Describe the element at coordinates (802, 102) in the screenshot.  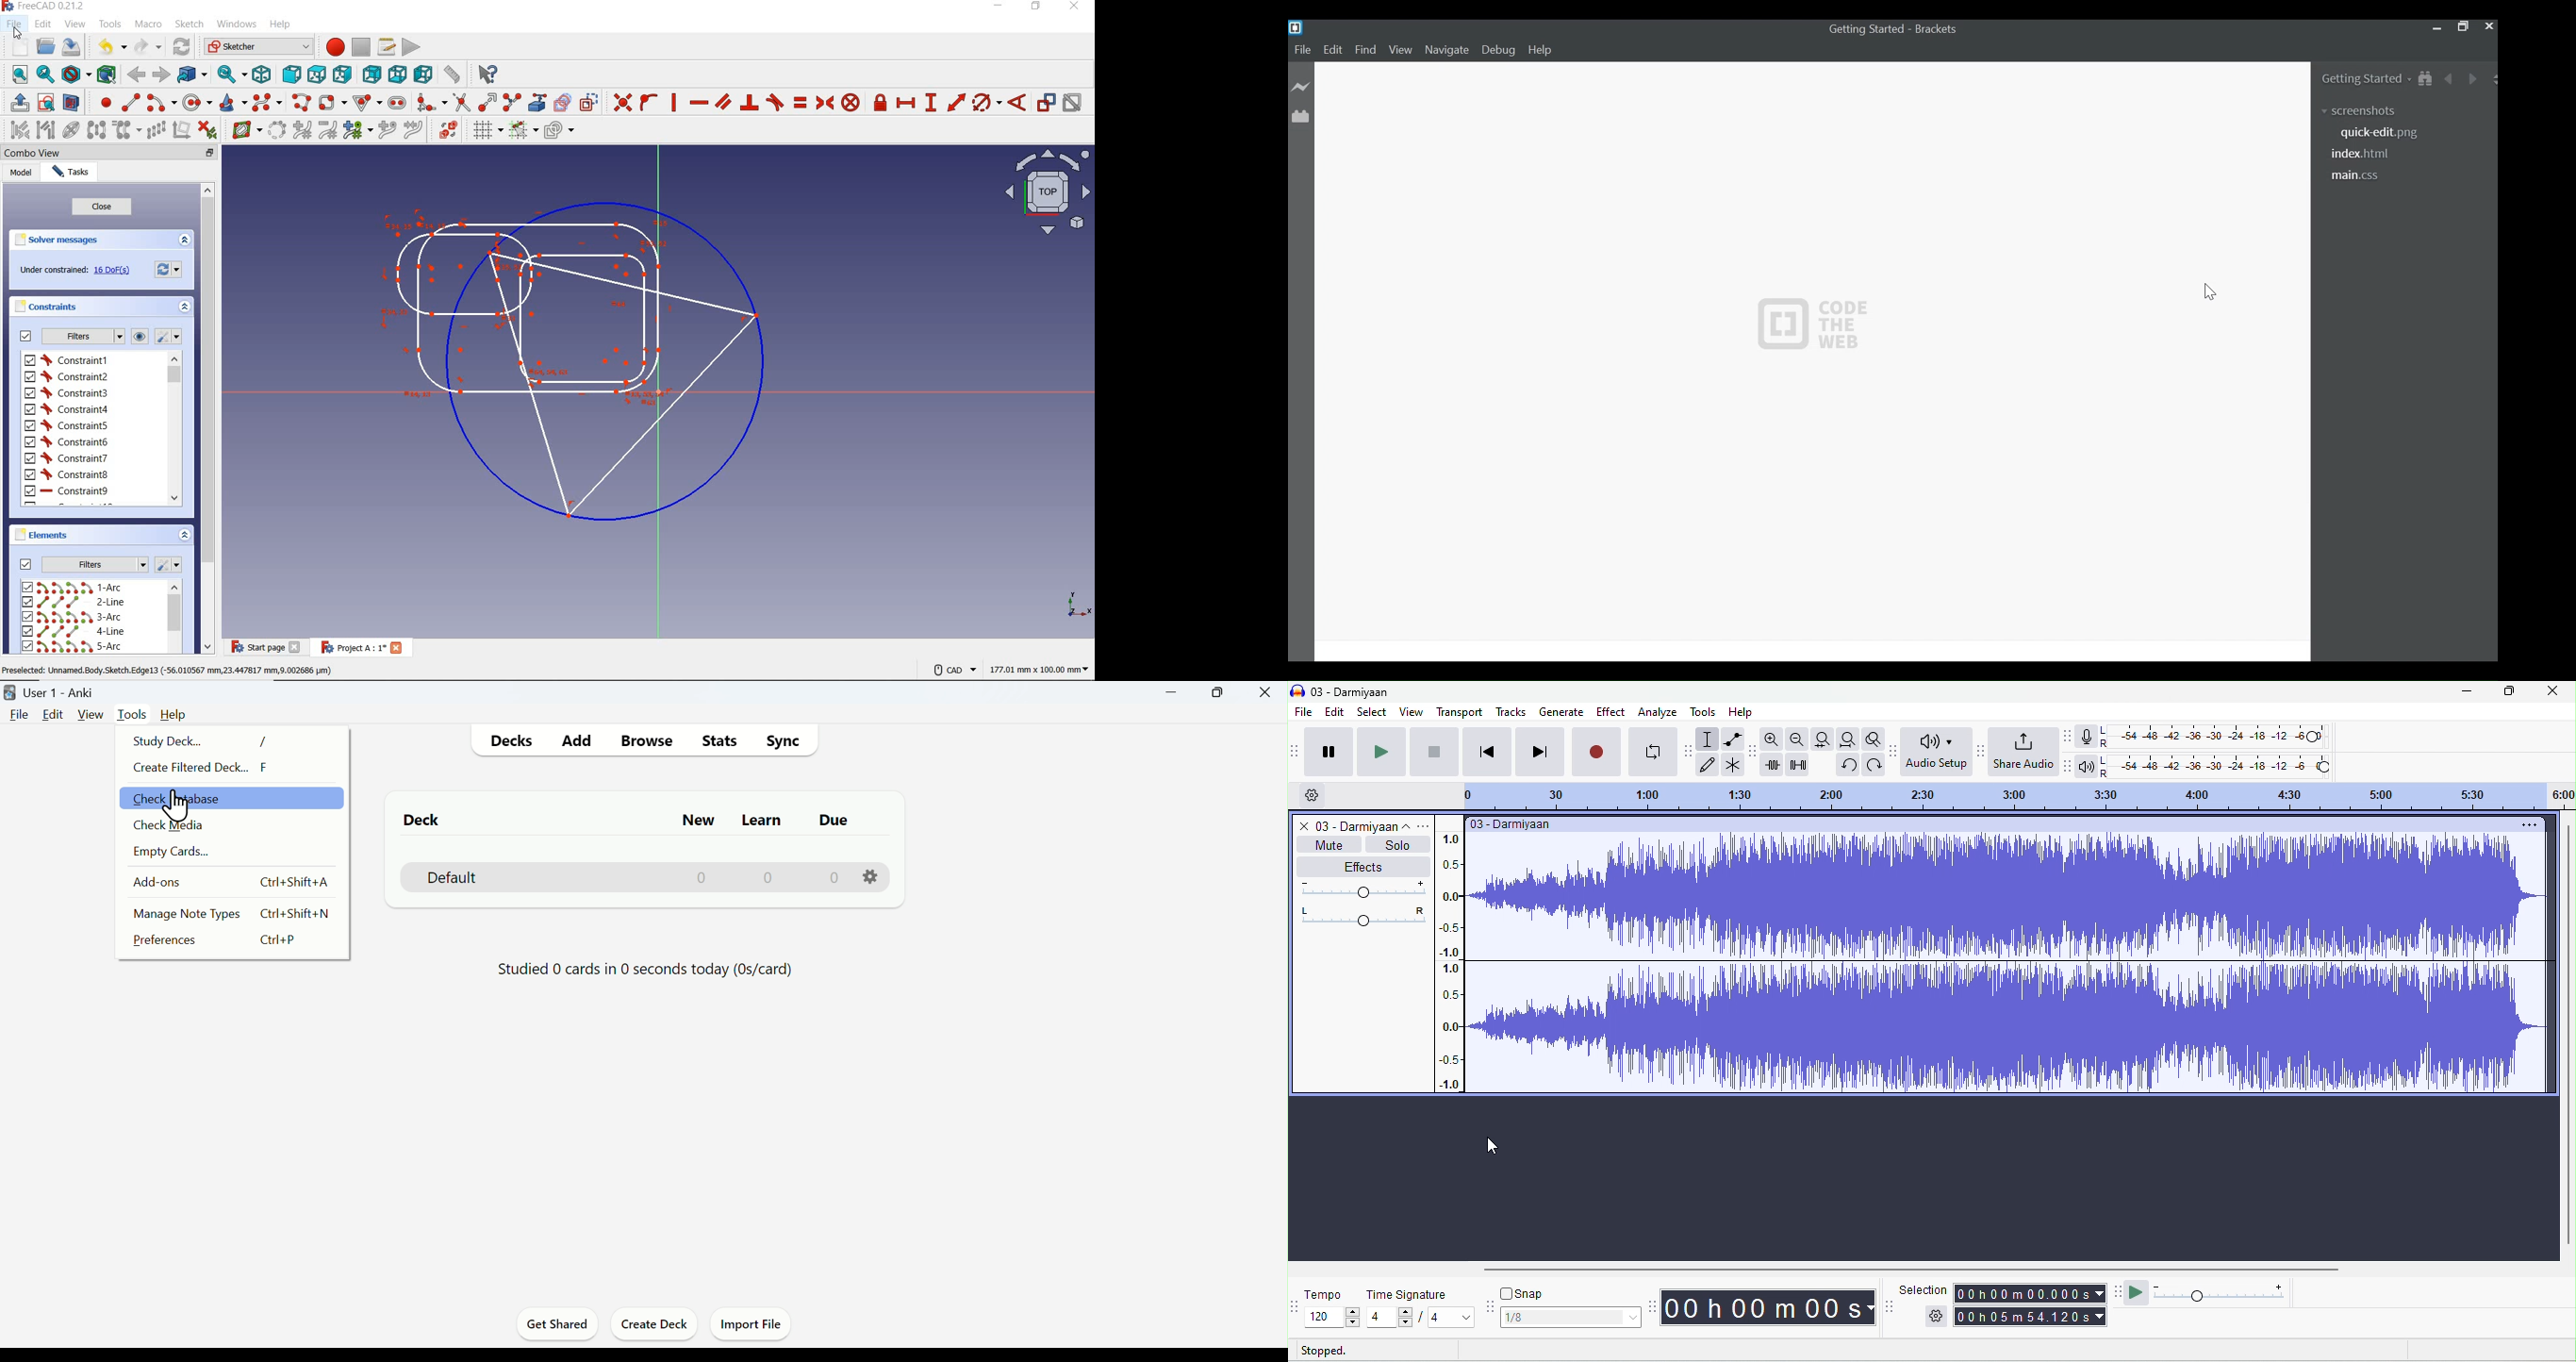
I see `constrain equal` at that location.